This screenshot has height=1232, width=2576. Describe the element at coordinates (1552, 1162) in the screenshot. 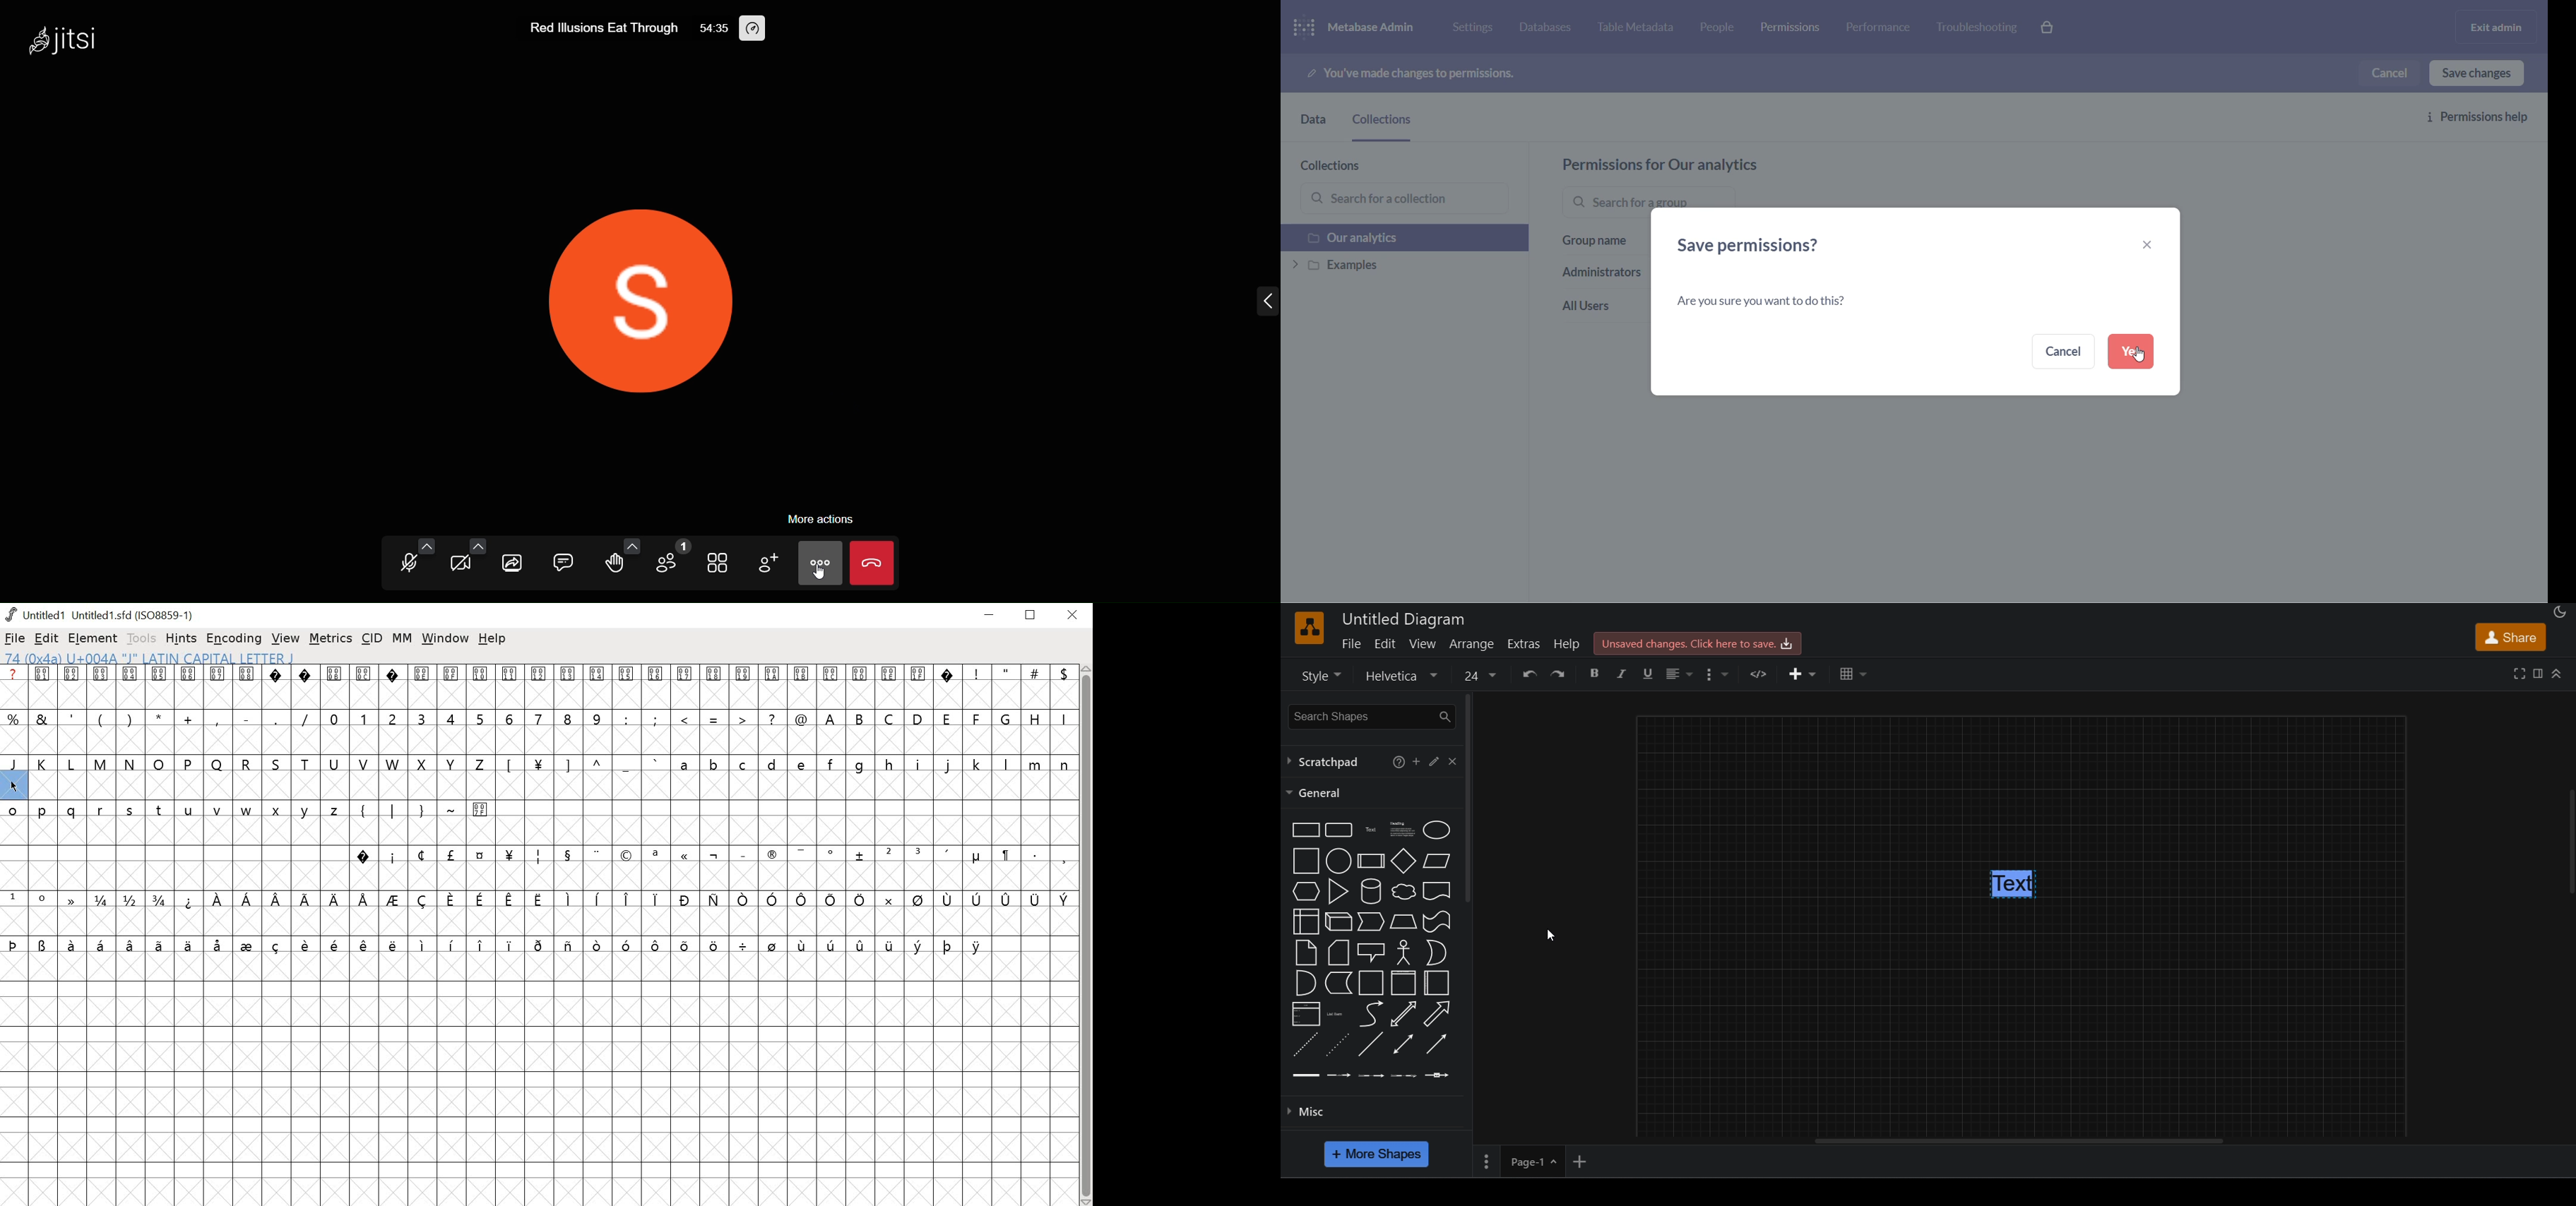

I see `Page options` at that location.